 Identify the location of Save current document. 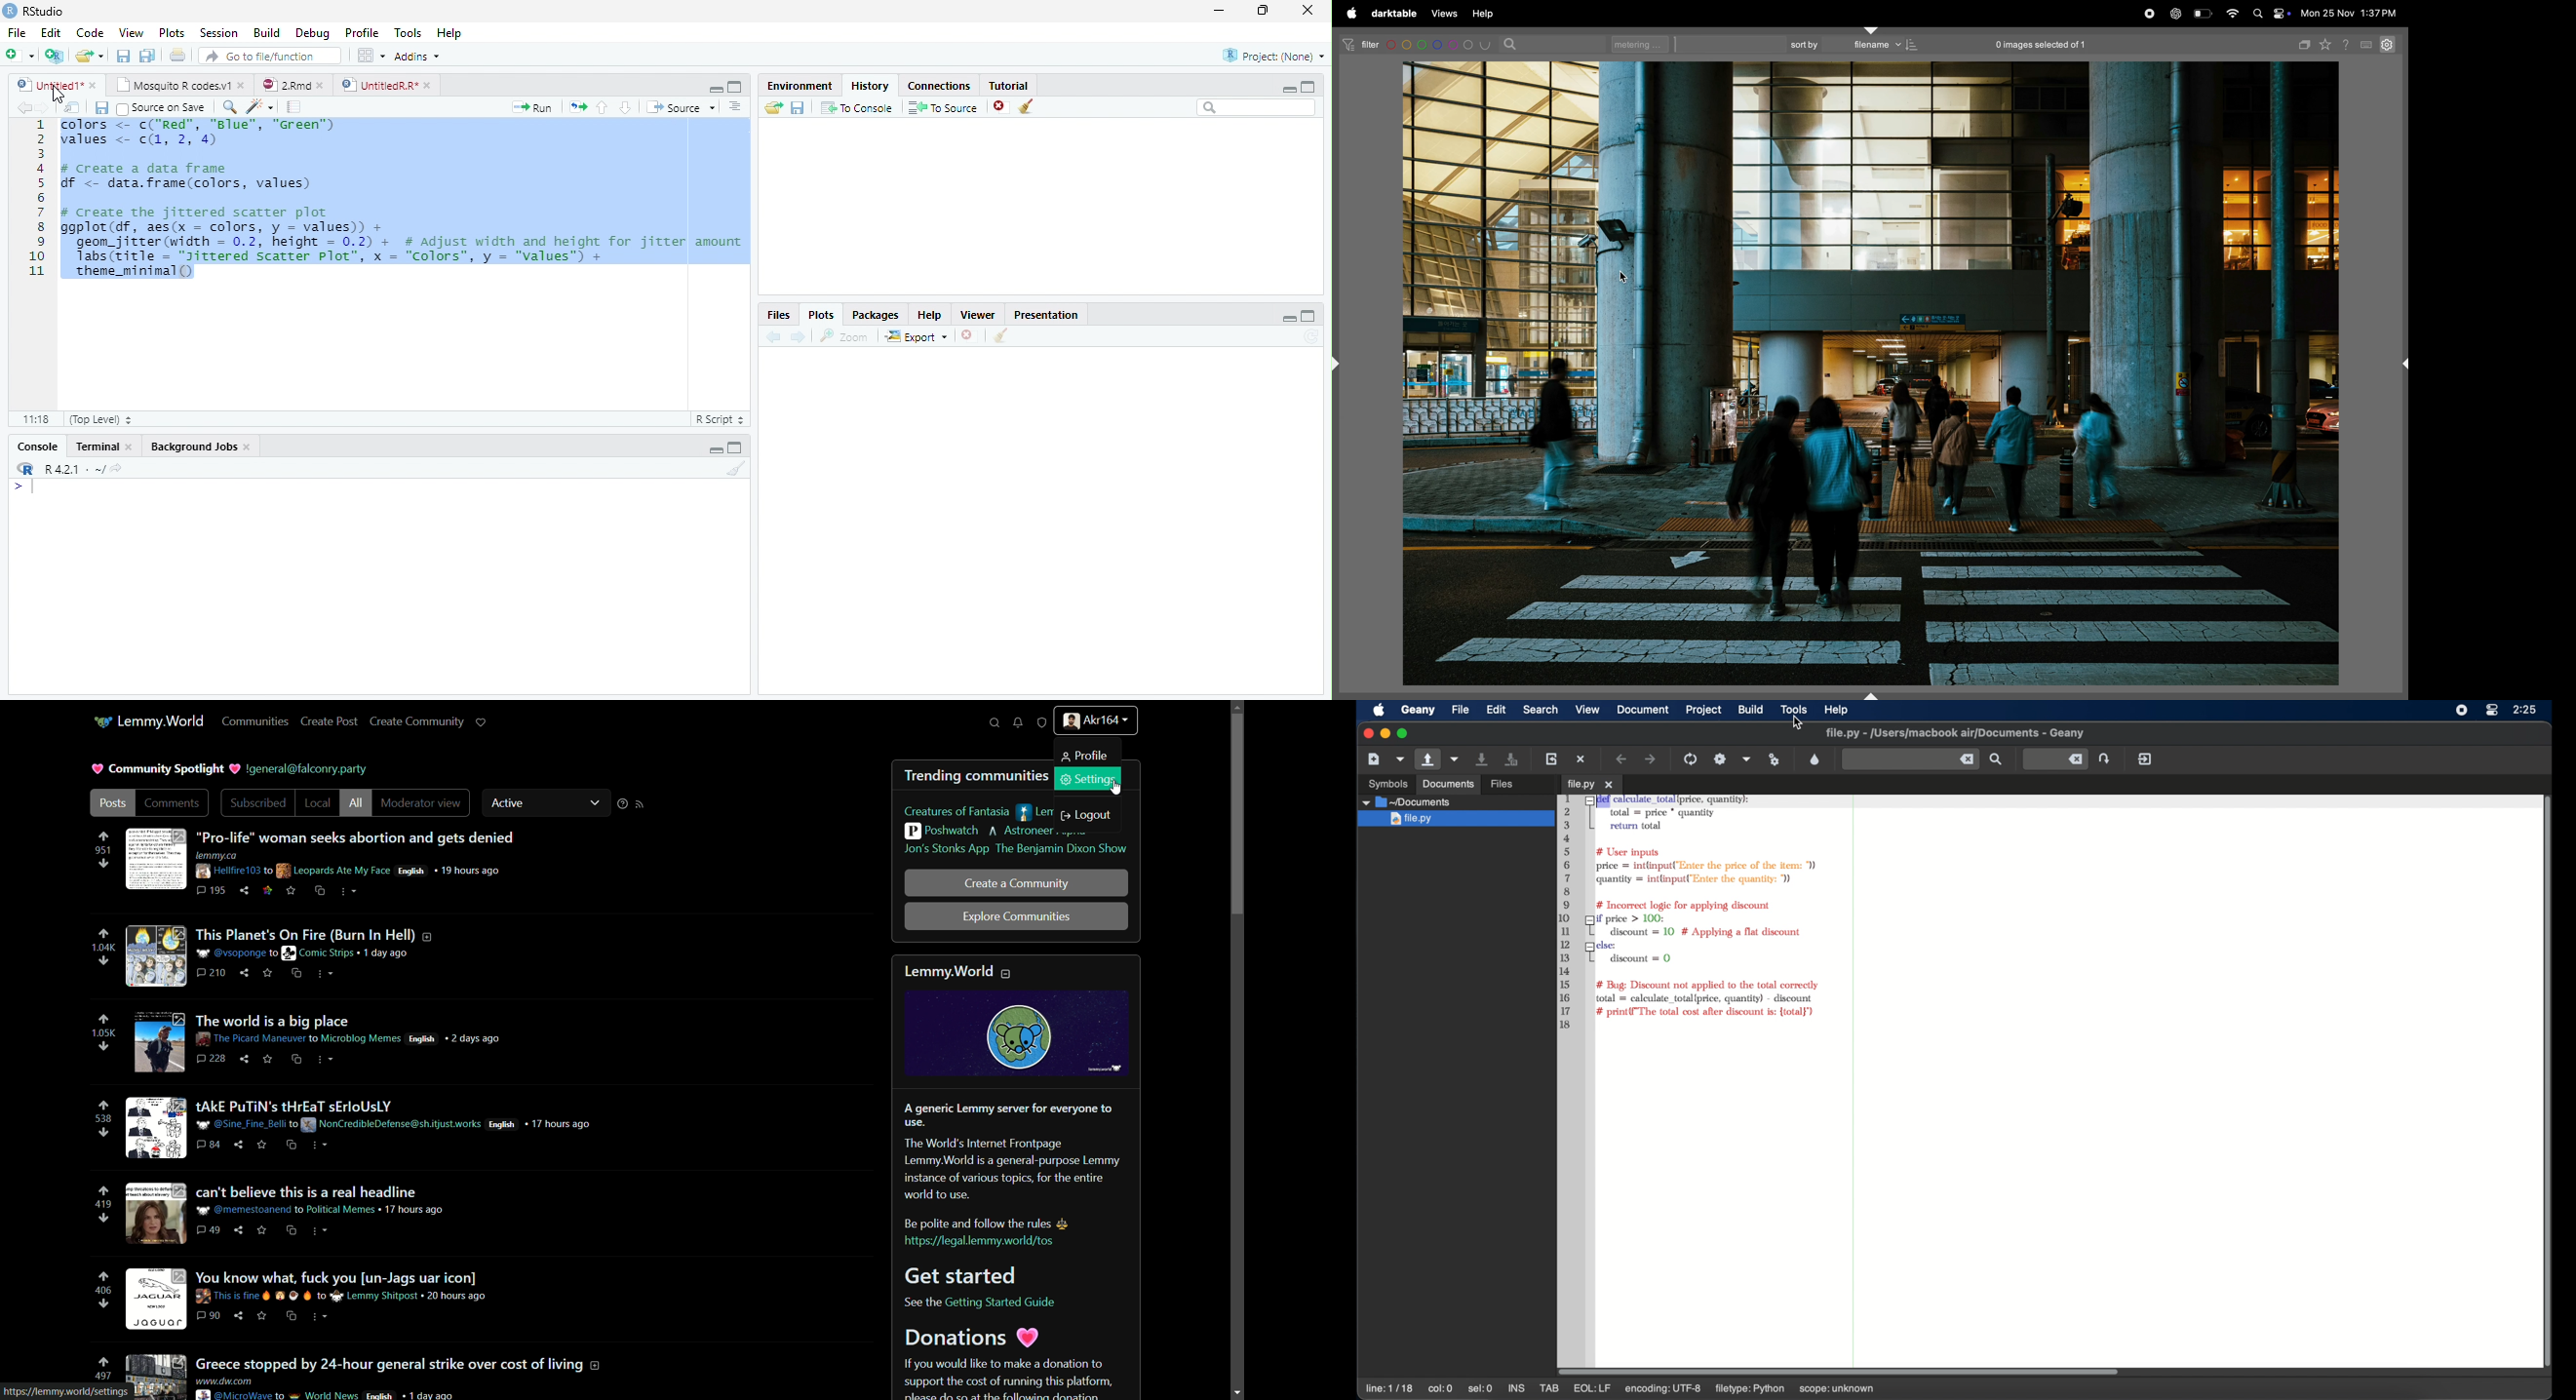
(102, 108).